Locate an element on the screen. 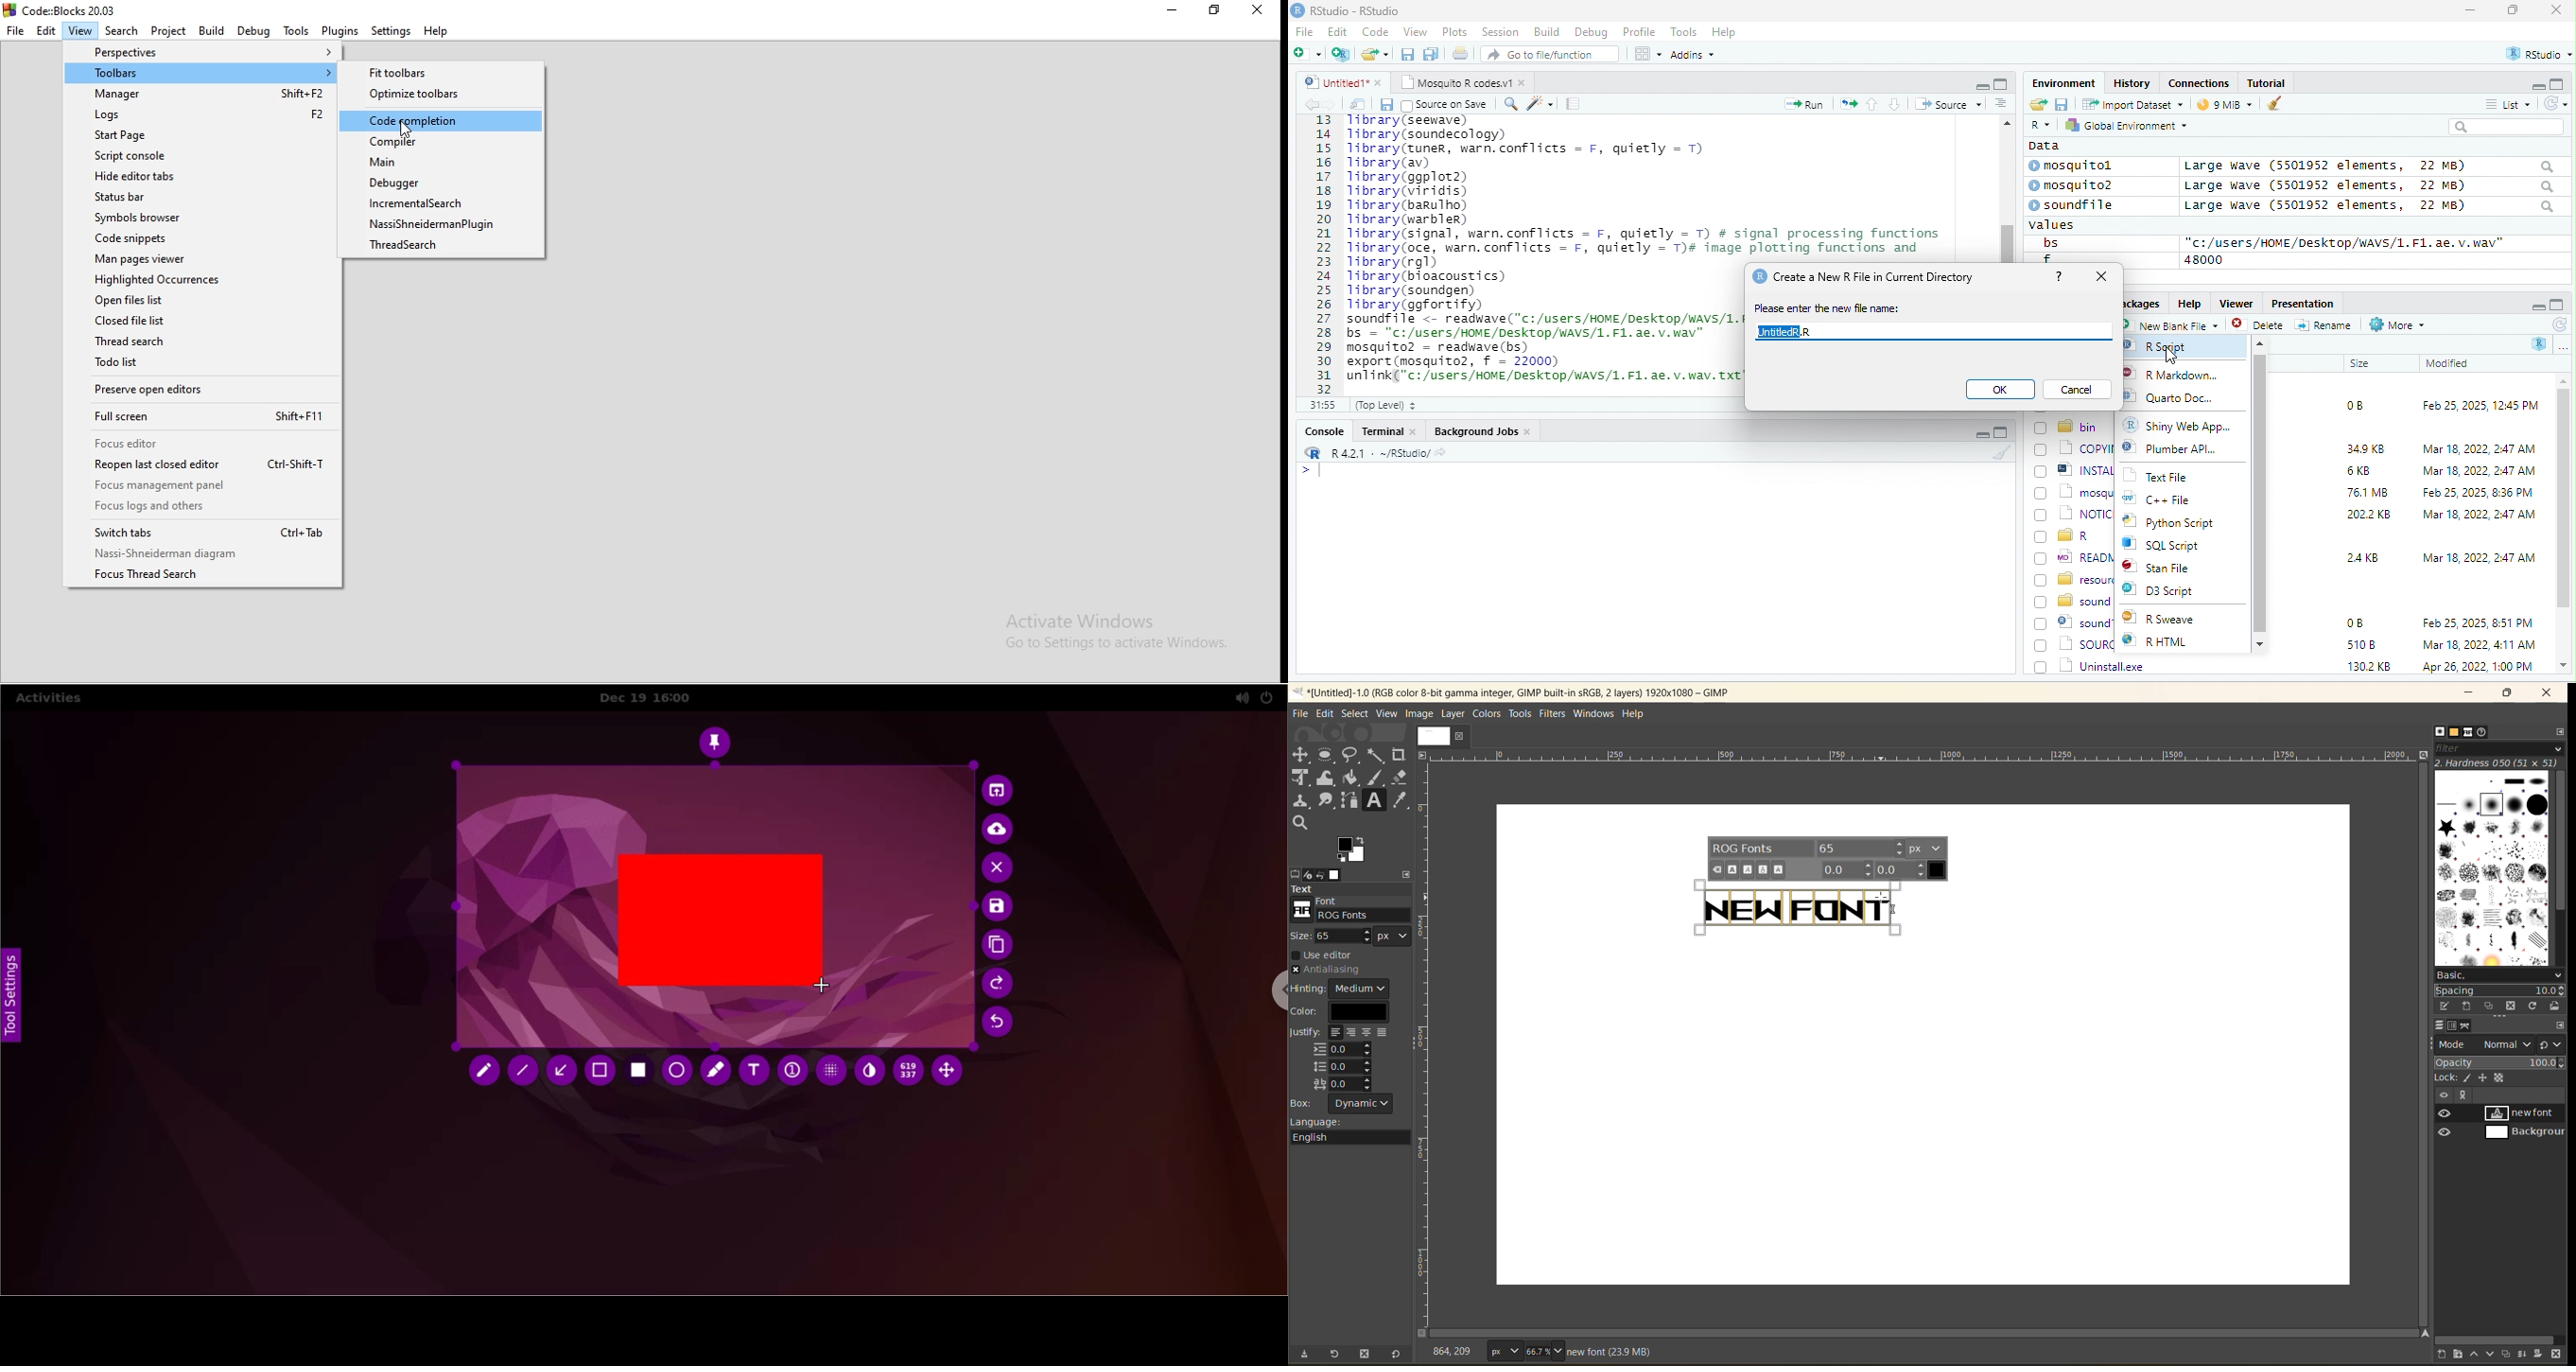 Image resolution: width=2576 pixels, height=1372 pixels. Presentation is located at coordinates (2301, 303).